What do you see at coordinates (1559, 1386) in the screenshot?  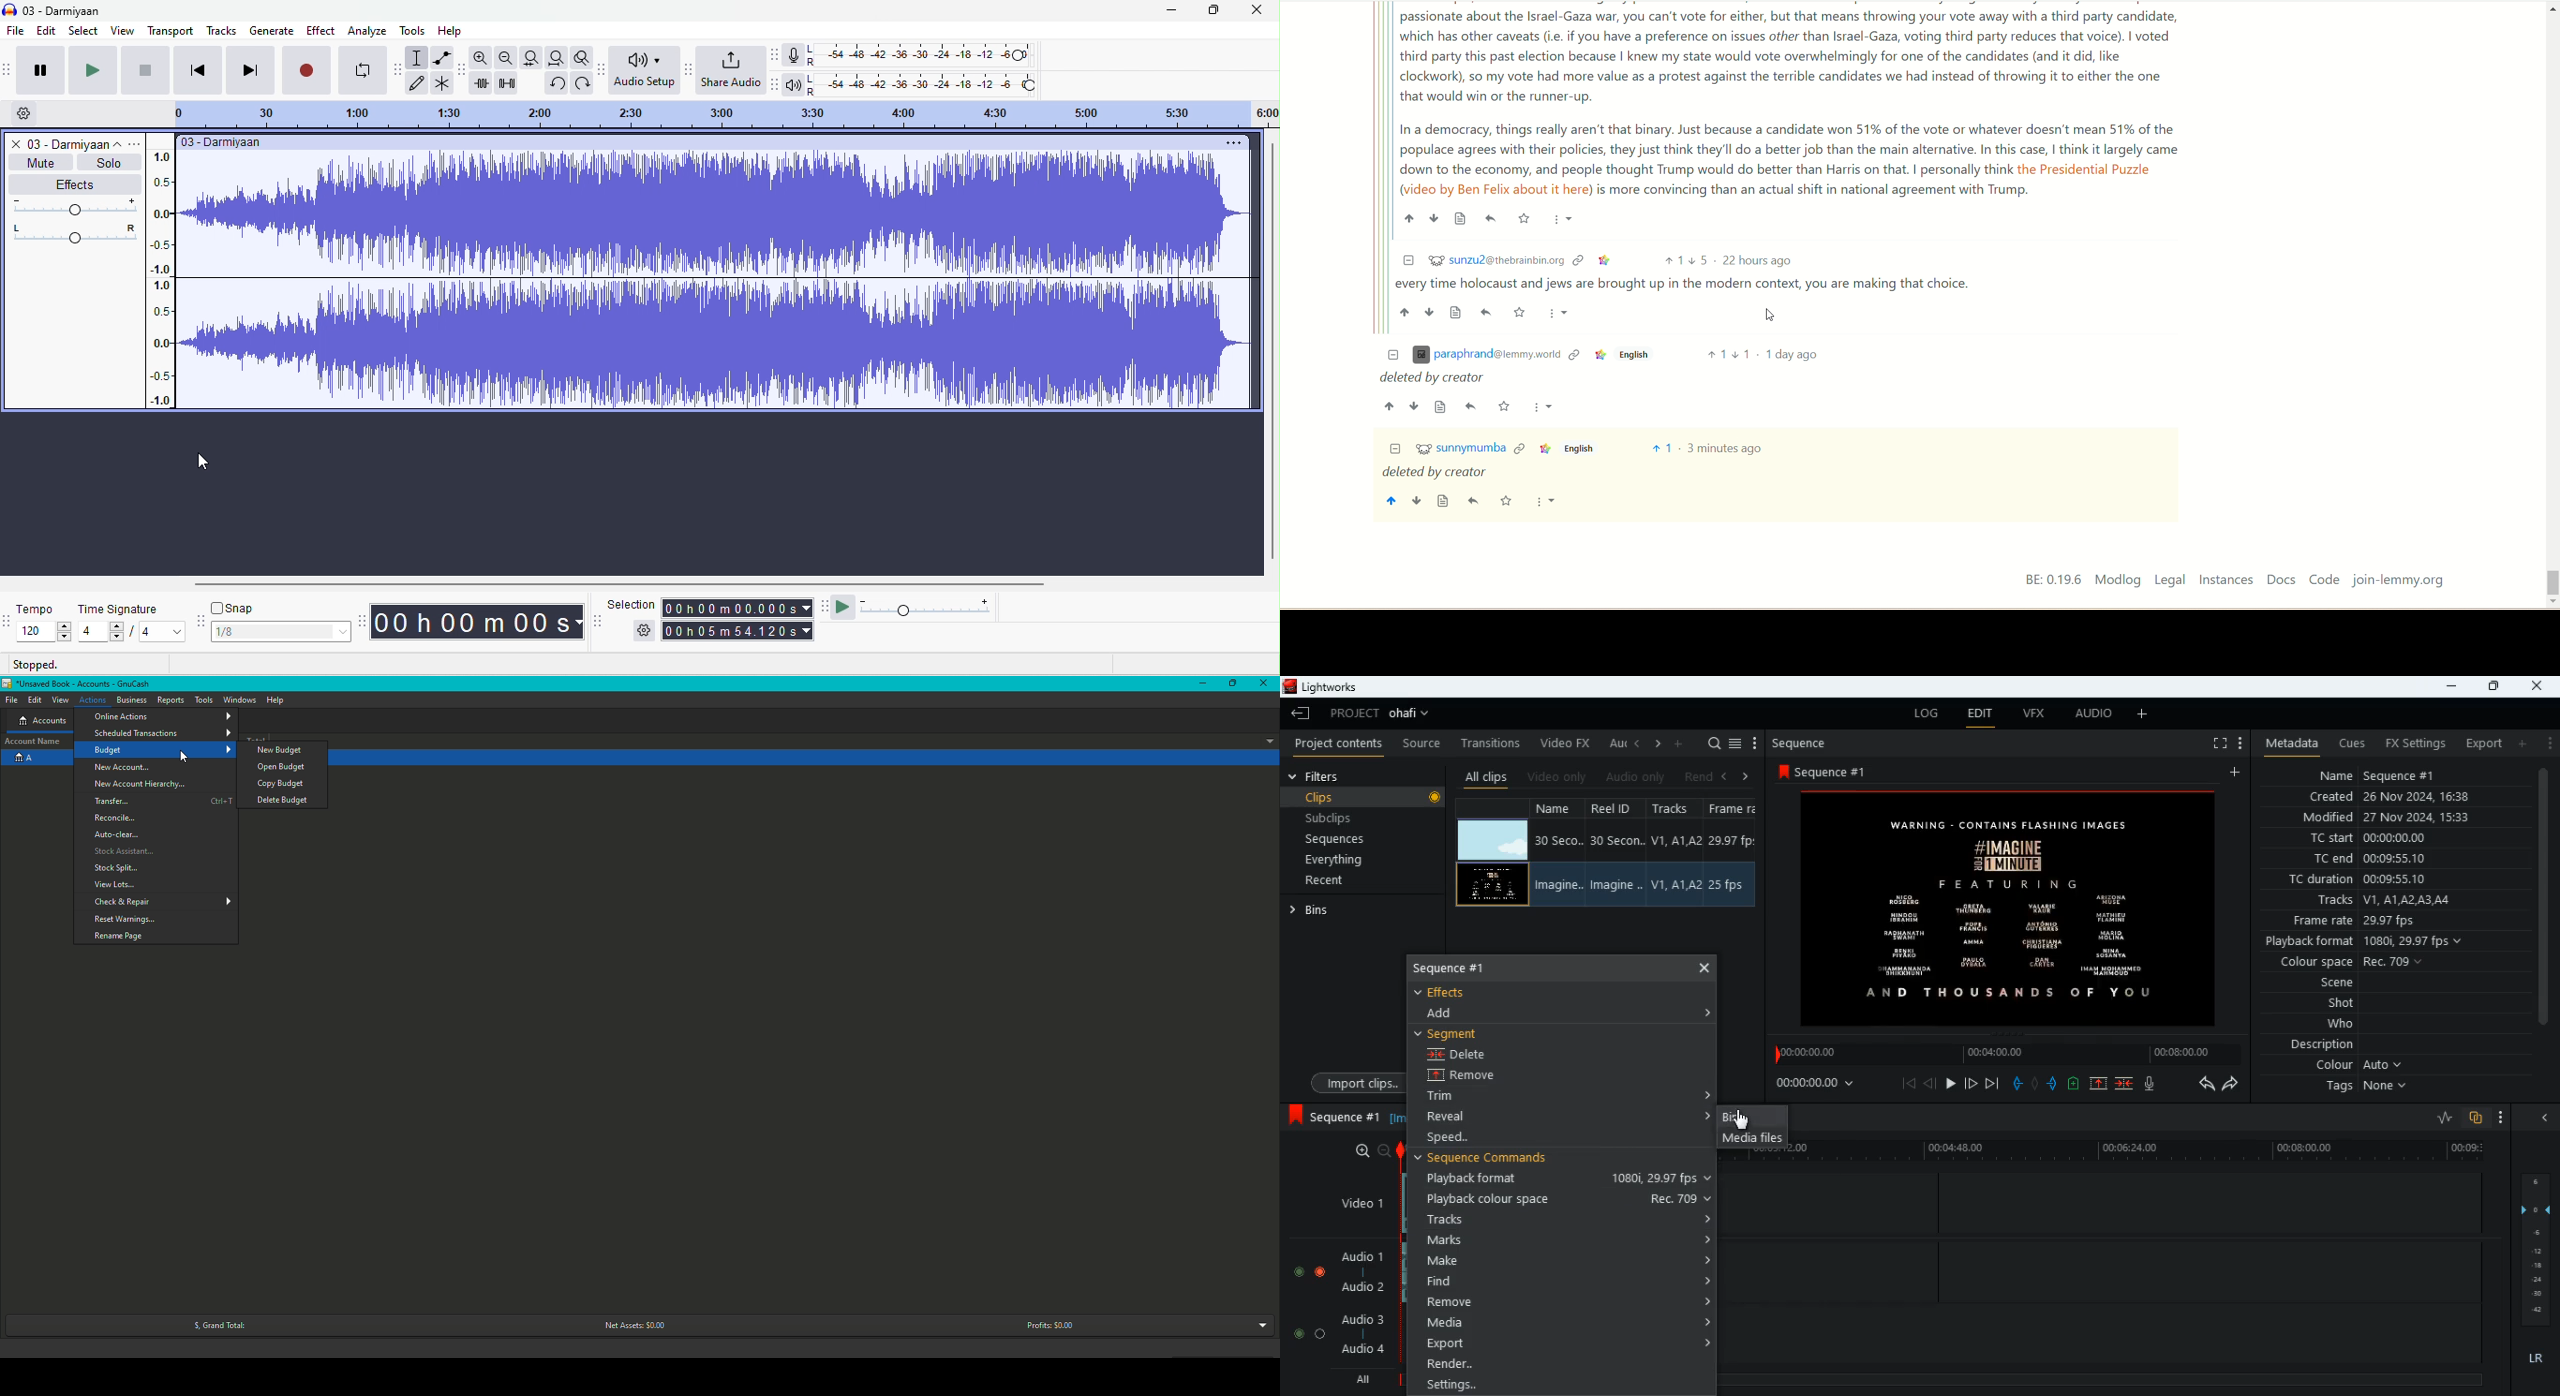 I see `settings` at bounding box center [1559, 1386].